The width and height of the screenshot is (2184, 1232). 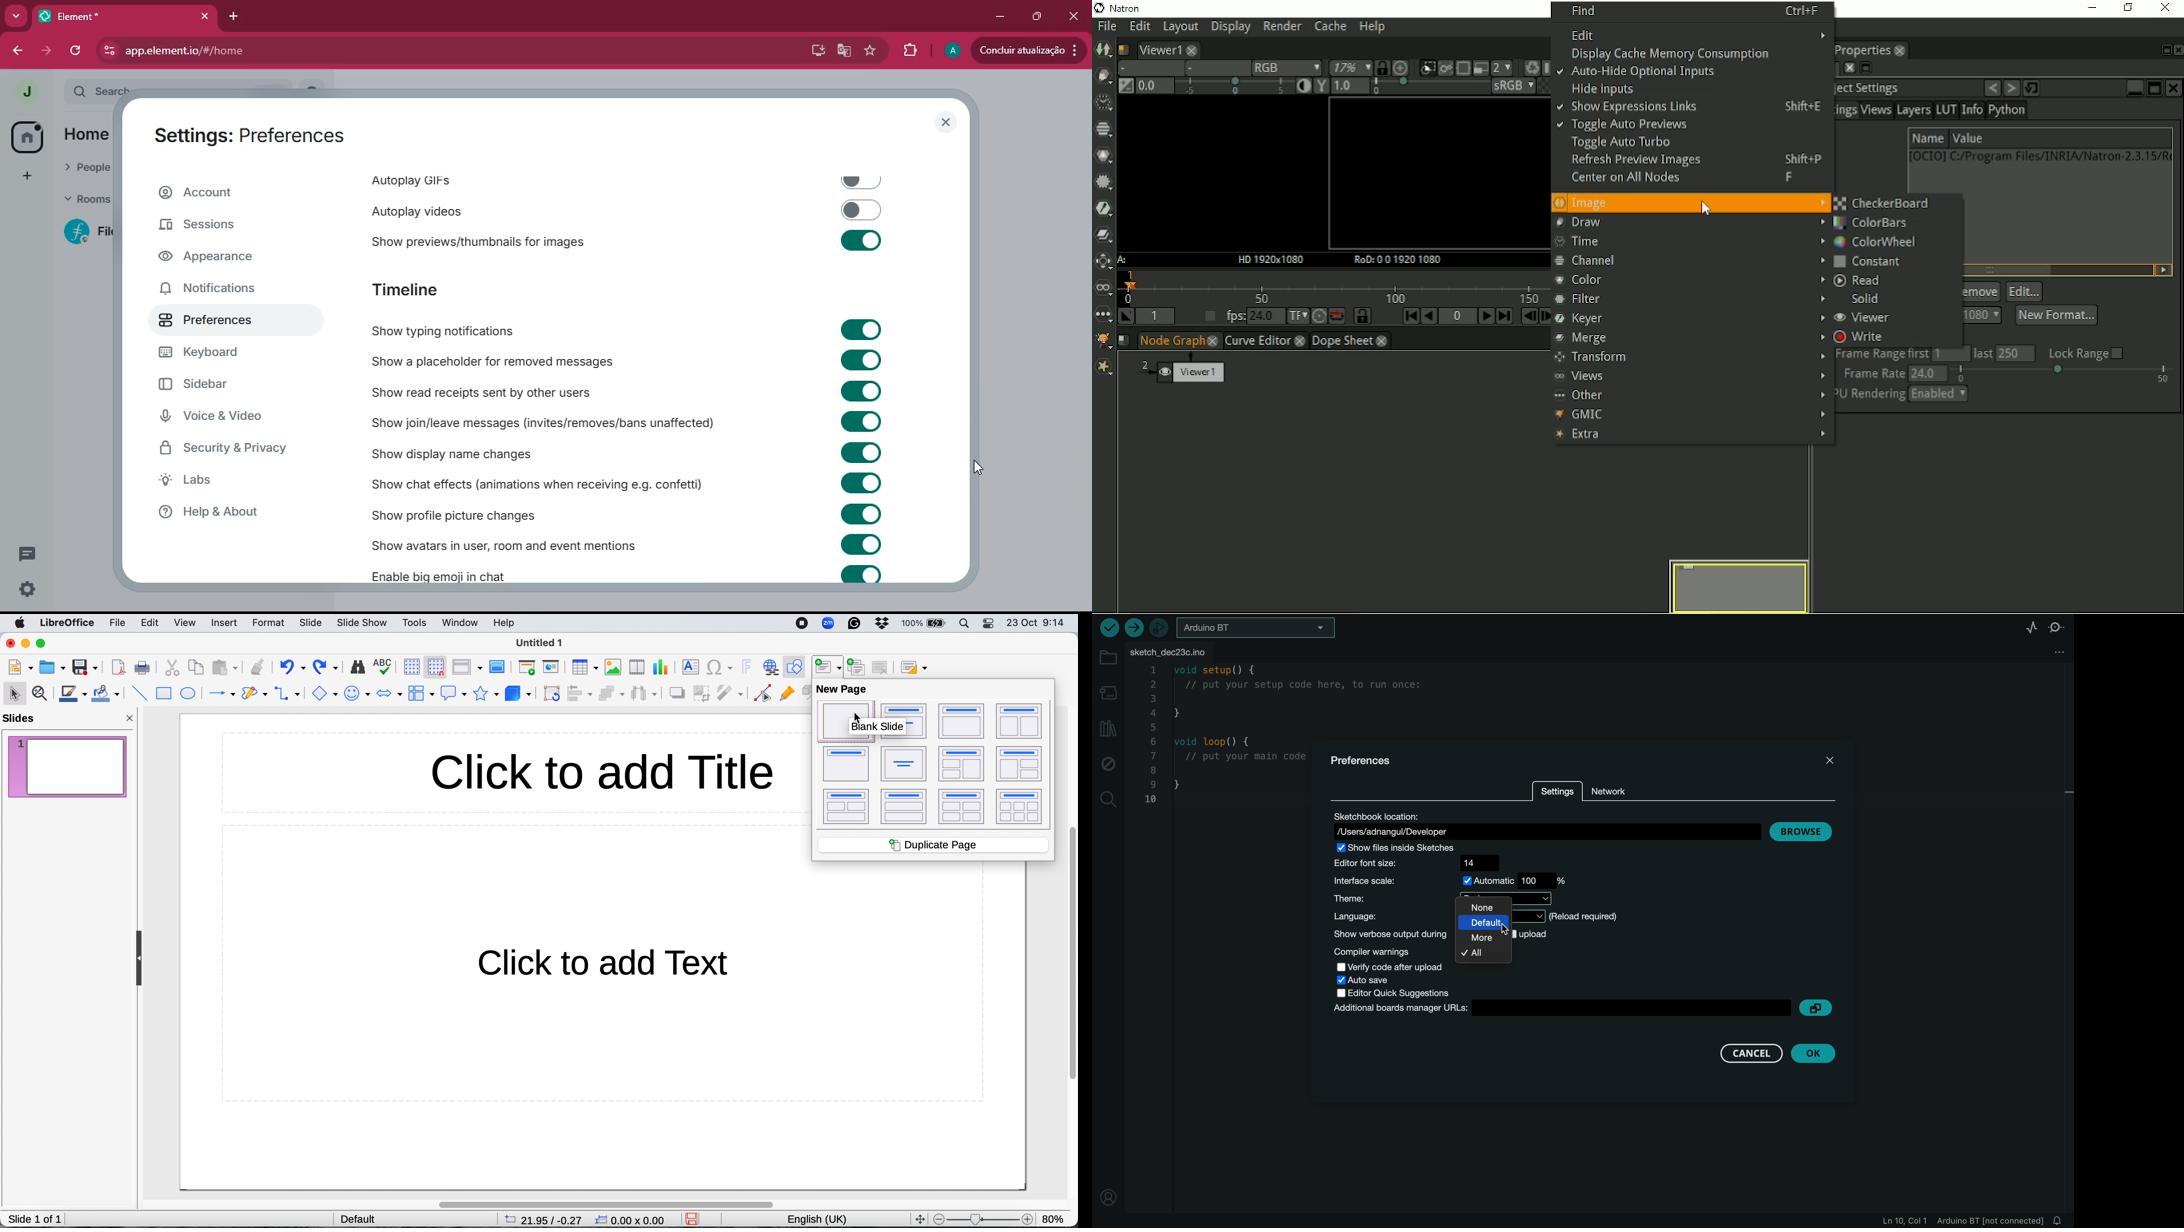 What do you see at coordinates (1032, 51) in the screenshot?
I see `update` at bounding box center [1032, 51].